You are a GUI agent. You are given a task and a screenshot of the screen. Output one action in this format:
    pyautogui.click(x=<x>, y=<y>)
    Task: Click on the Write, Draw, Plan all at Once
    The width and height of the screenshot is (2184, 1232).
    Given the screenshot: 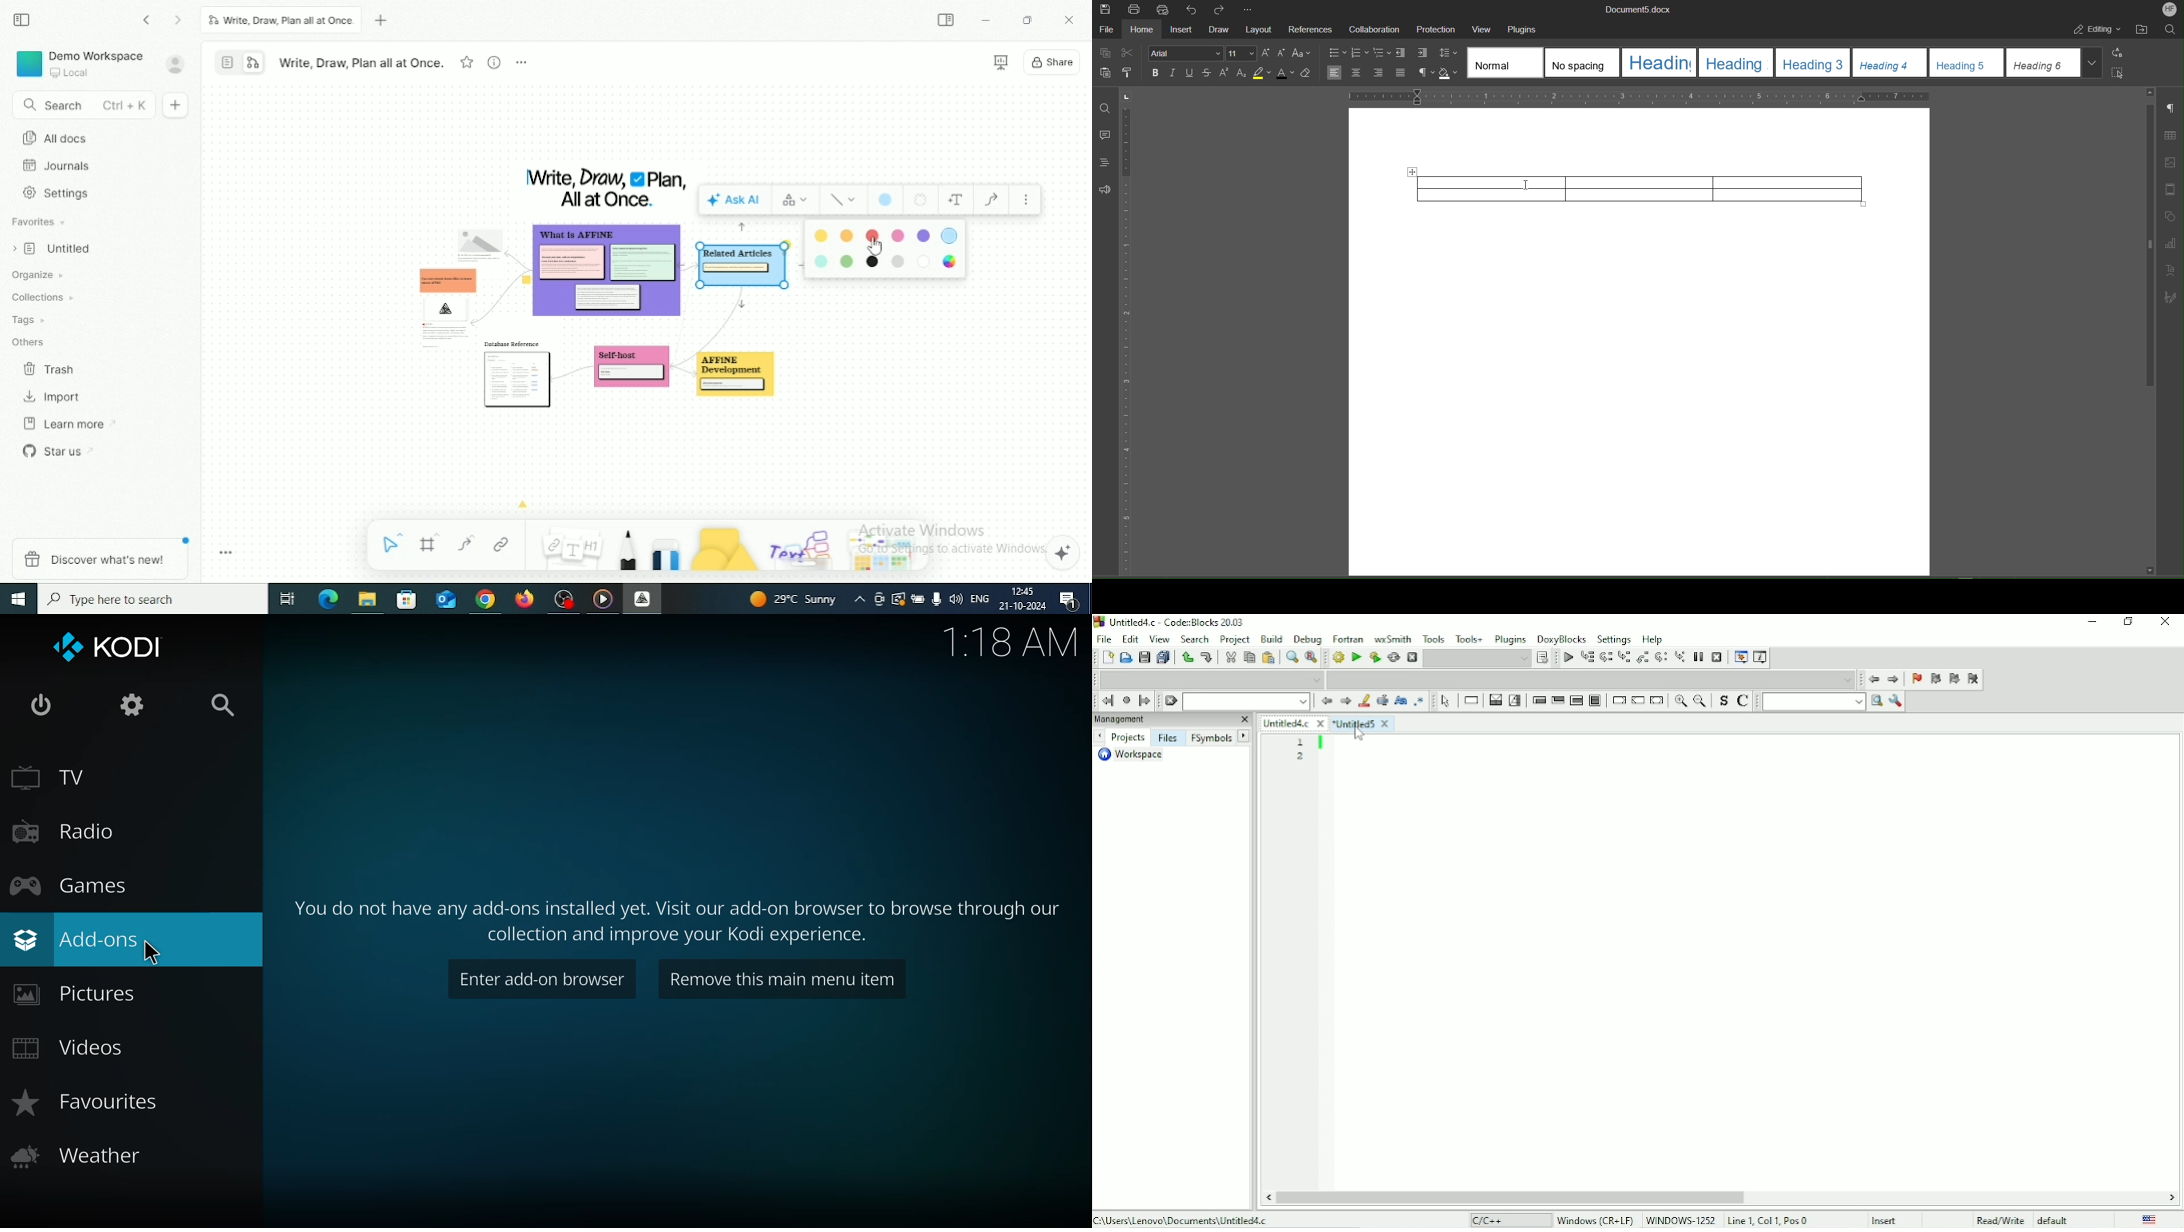 What is the action you would take?
    pyautogui.click(x=281, y=20)
    